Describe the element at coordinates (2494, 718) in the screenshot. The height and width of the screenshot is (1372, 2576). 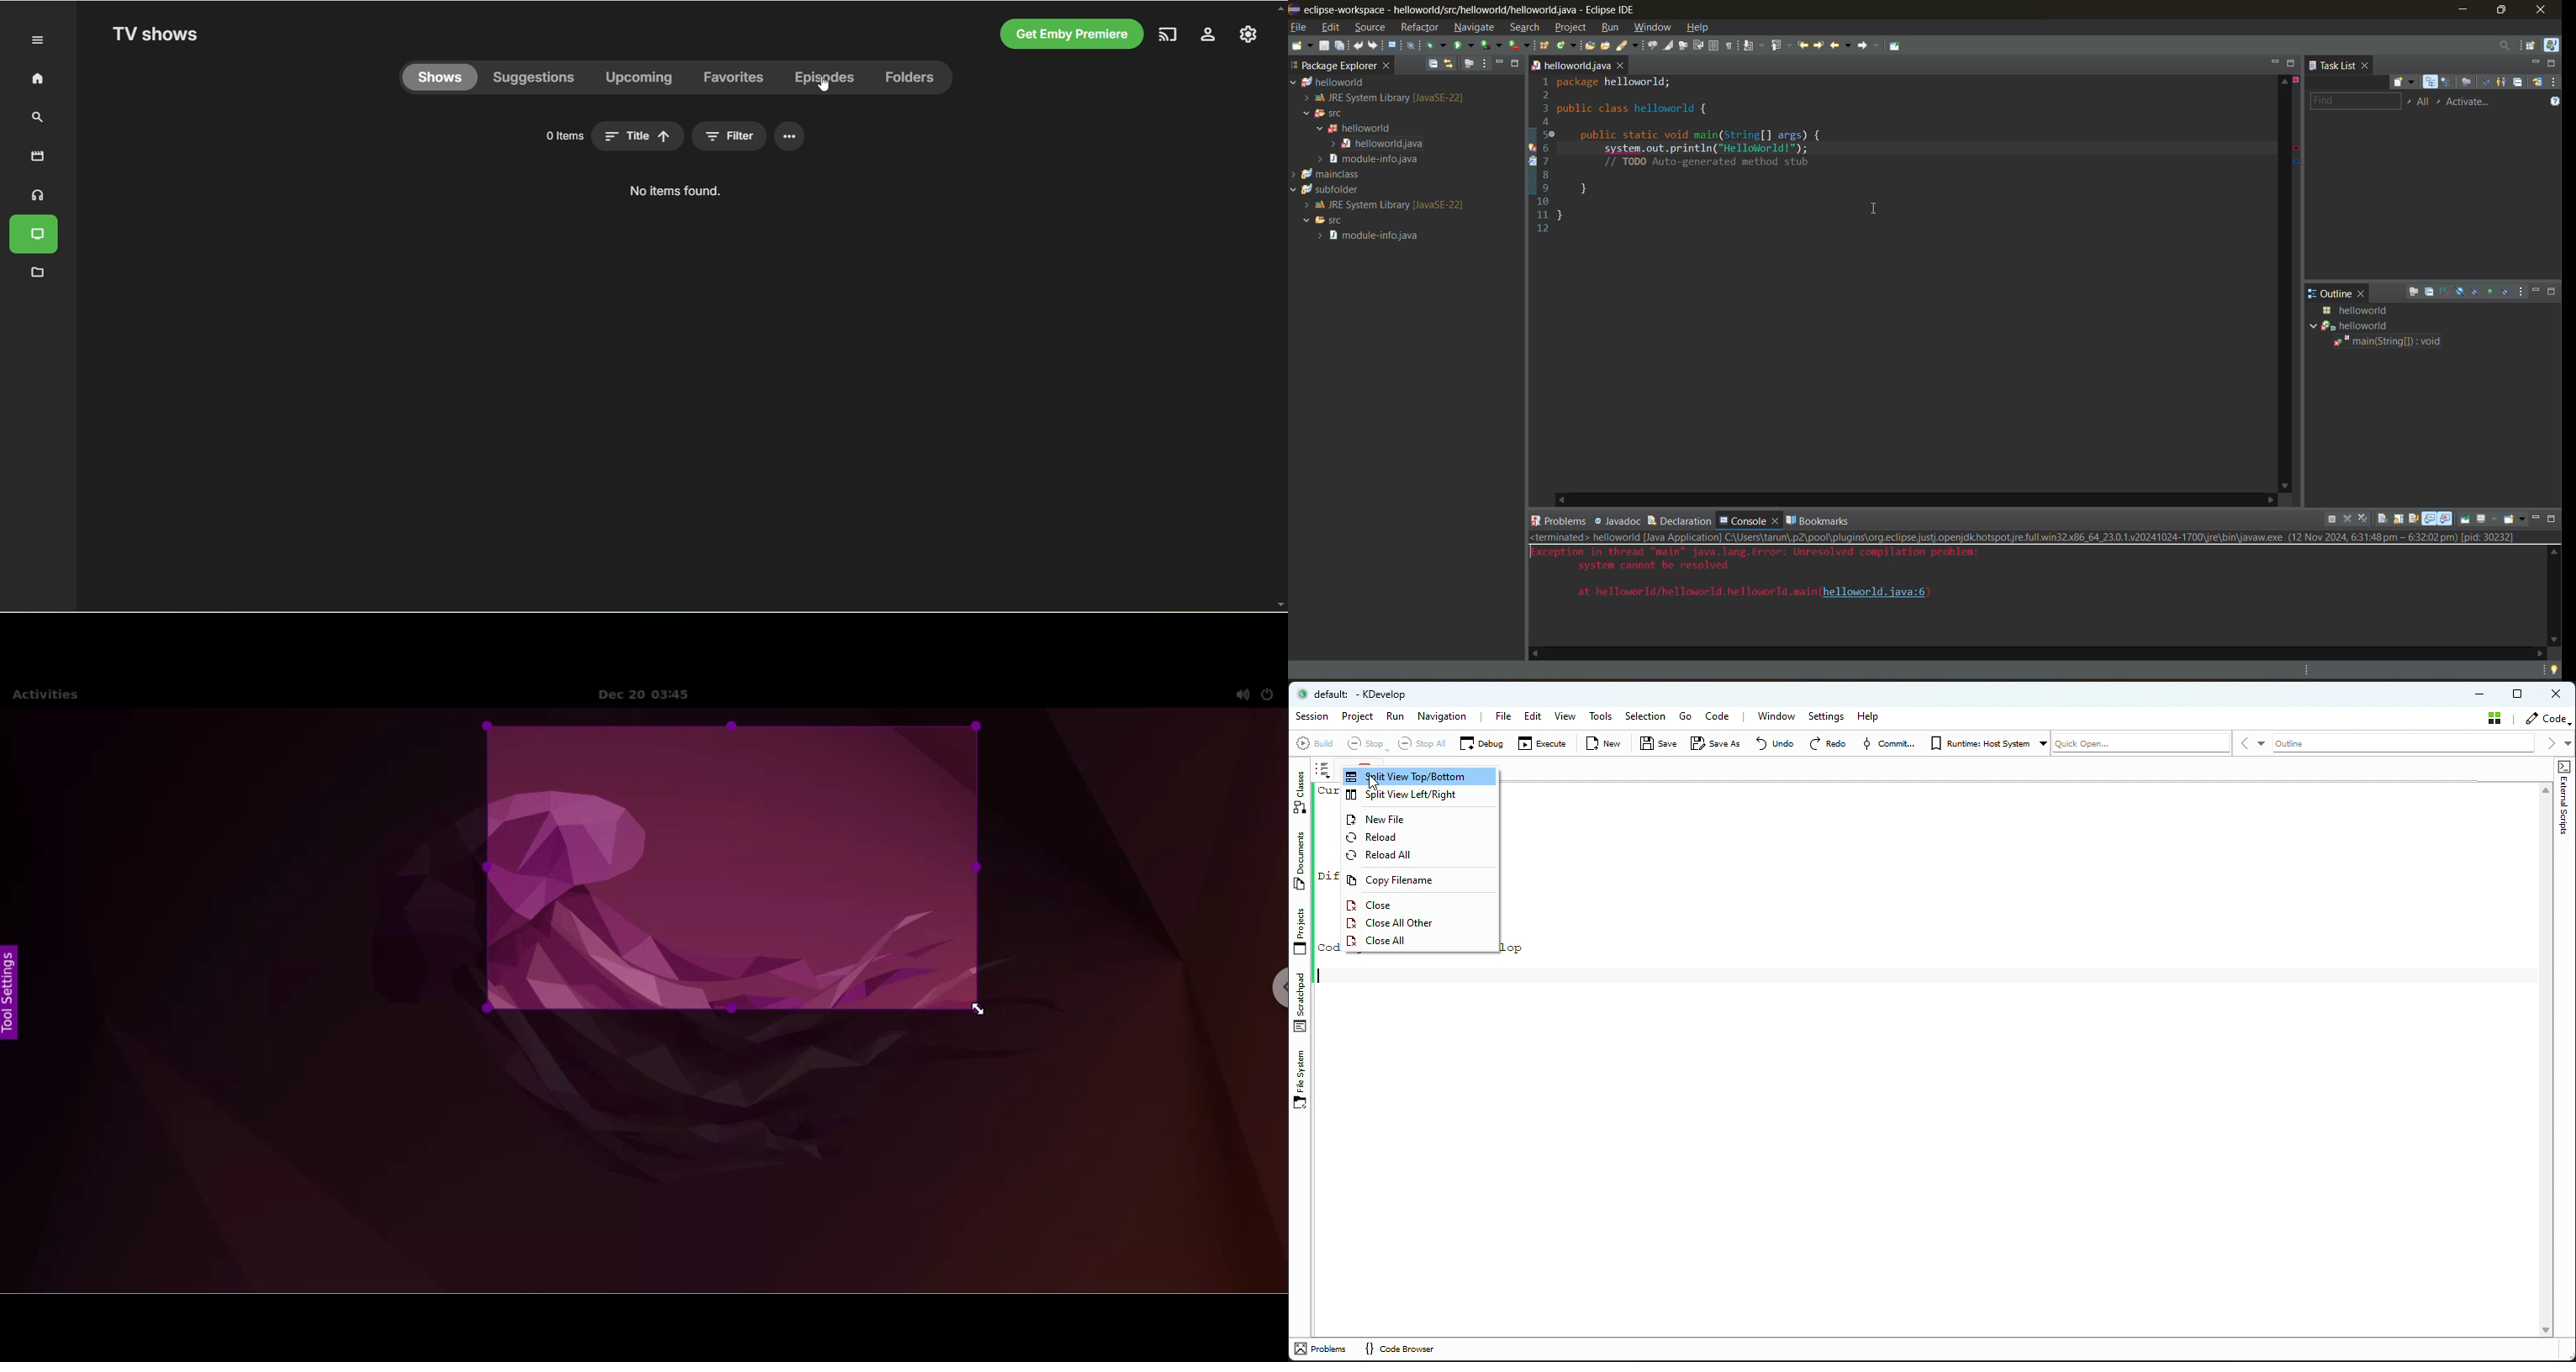
I see `Stash` at that location.